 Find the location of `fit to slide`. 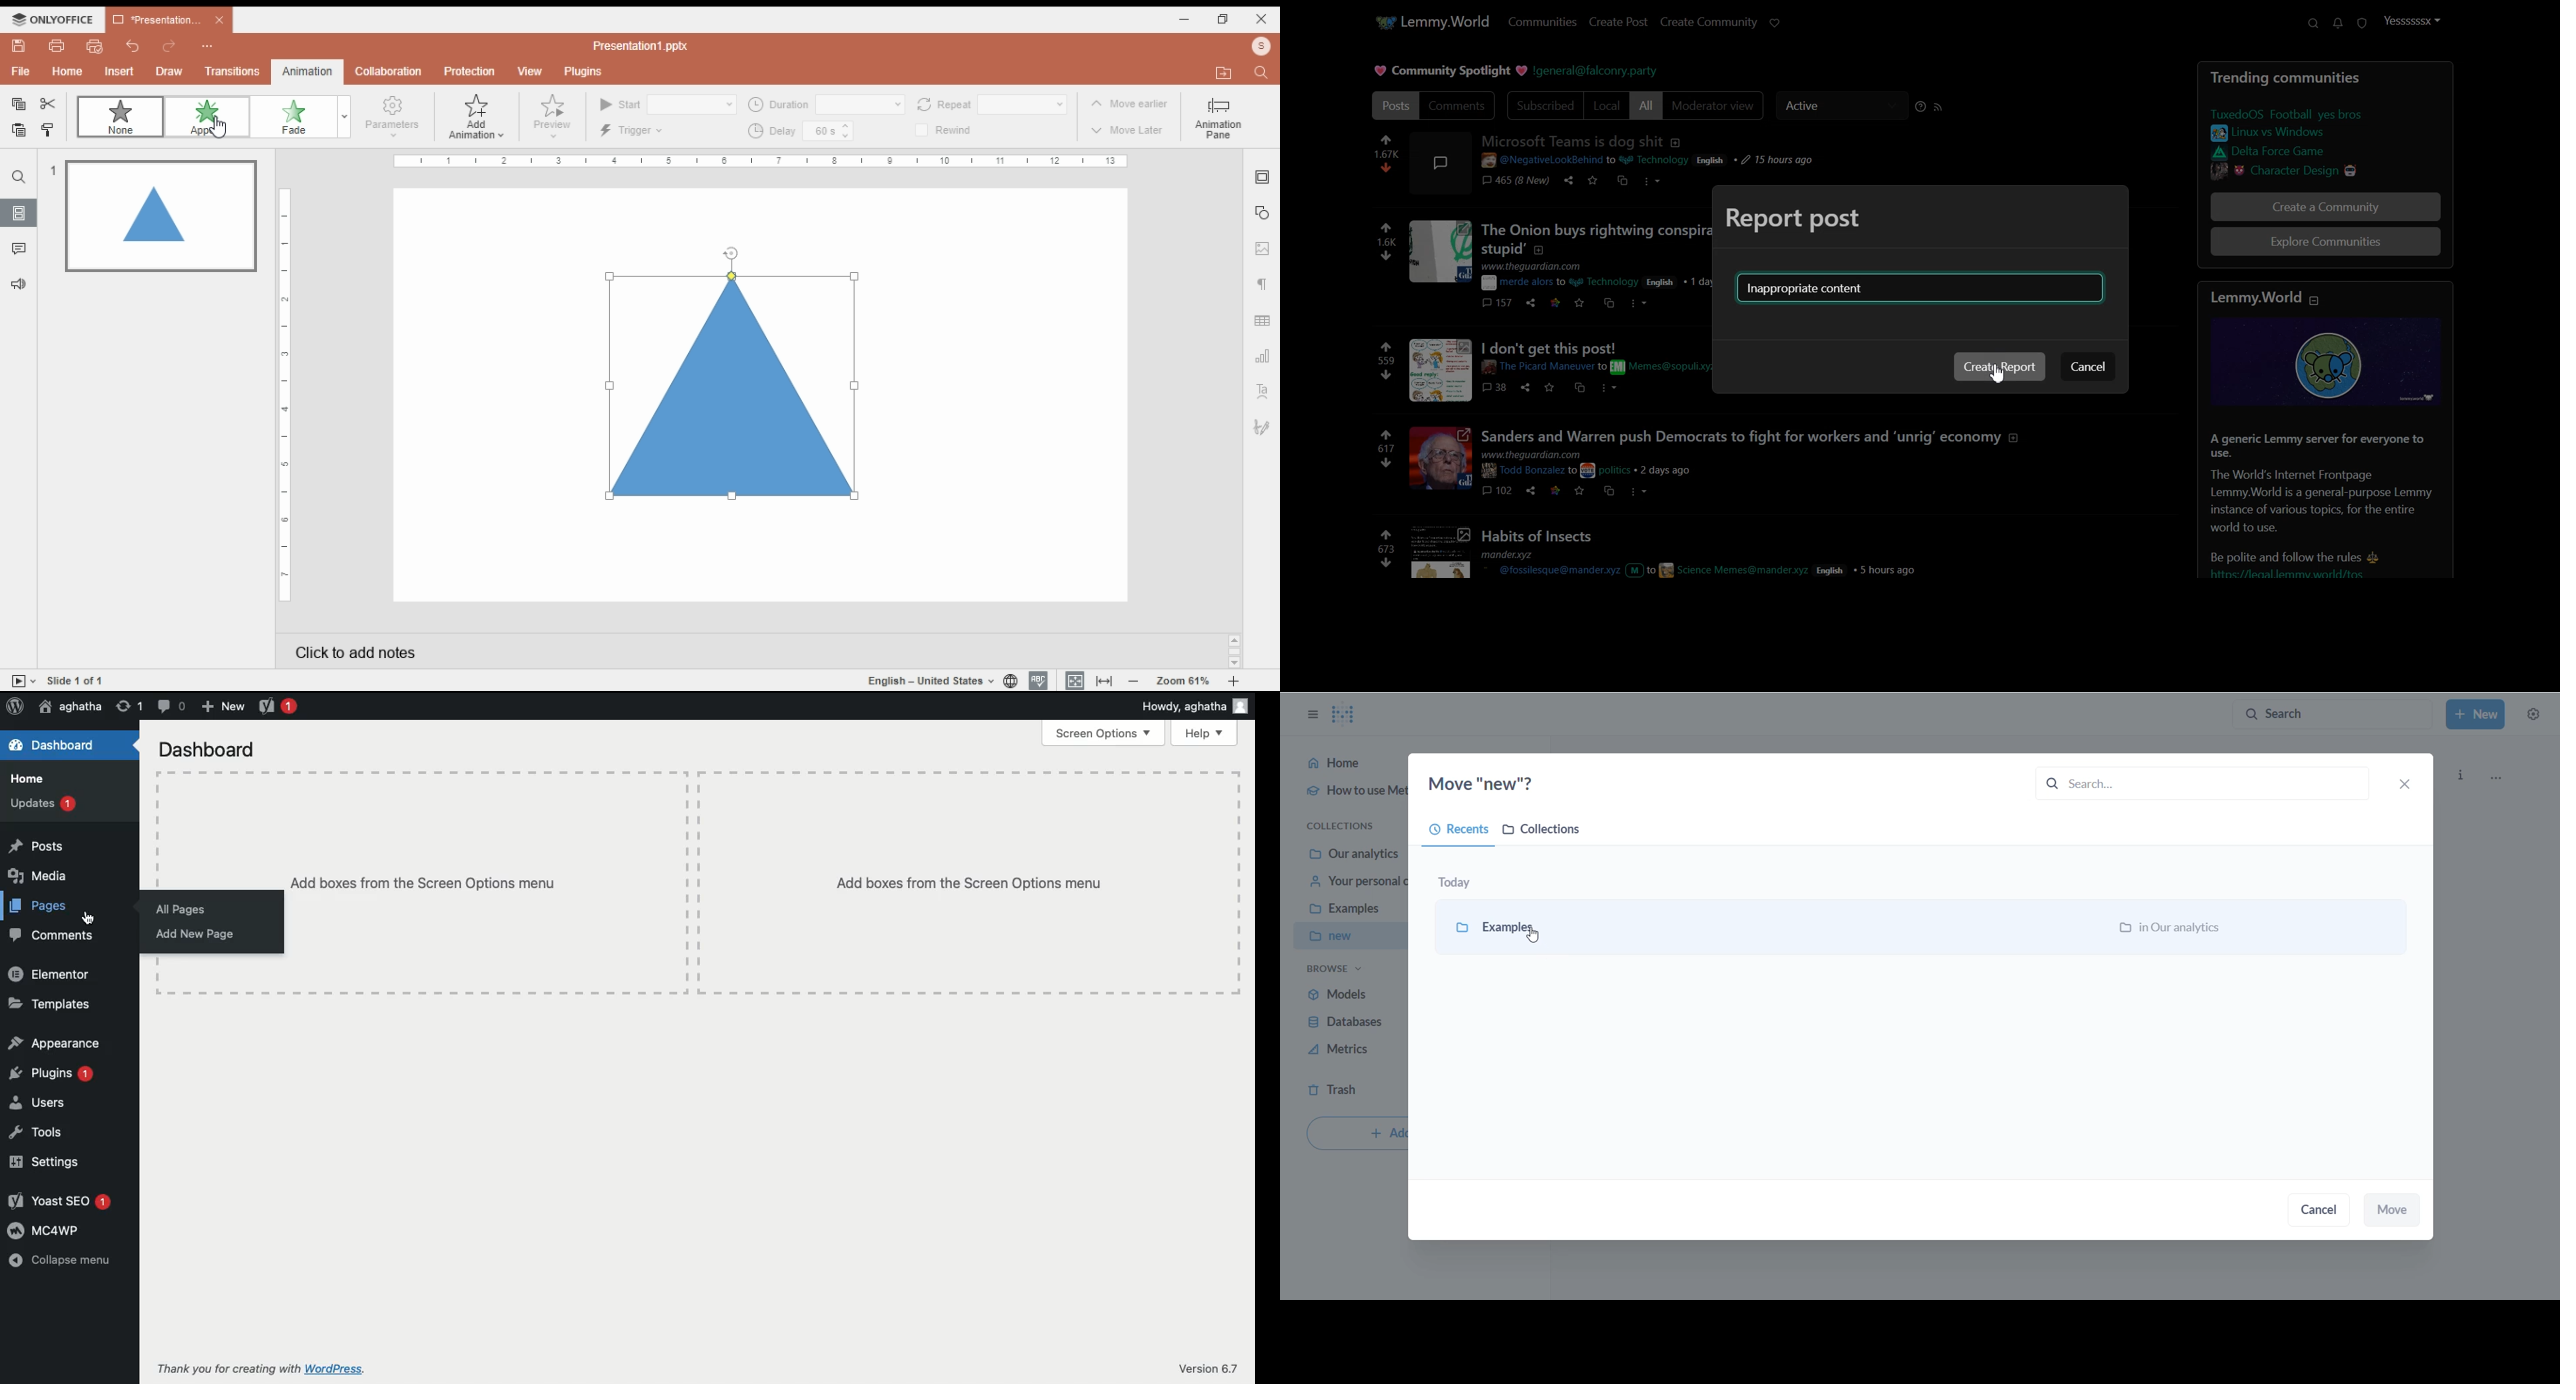

fit to slide is located at coordinates (1074, 681).